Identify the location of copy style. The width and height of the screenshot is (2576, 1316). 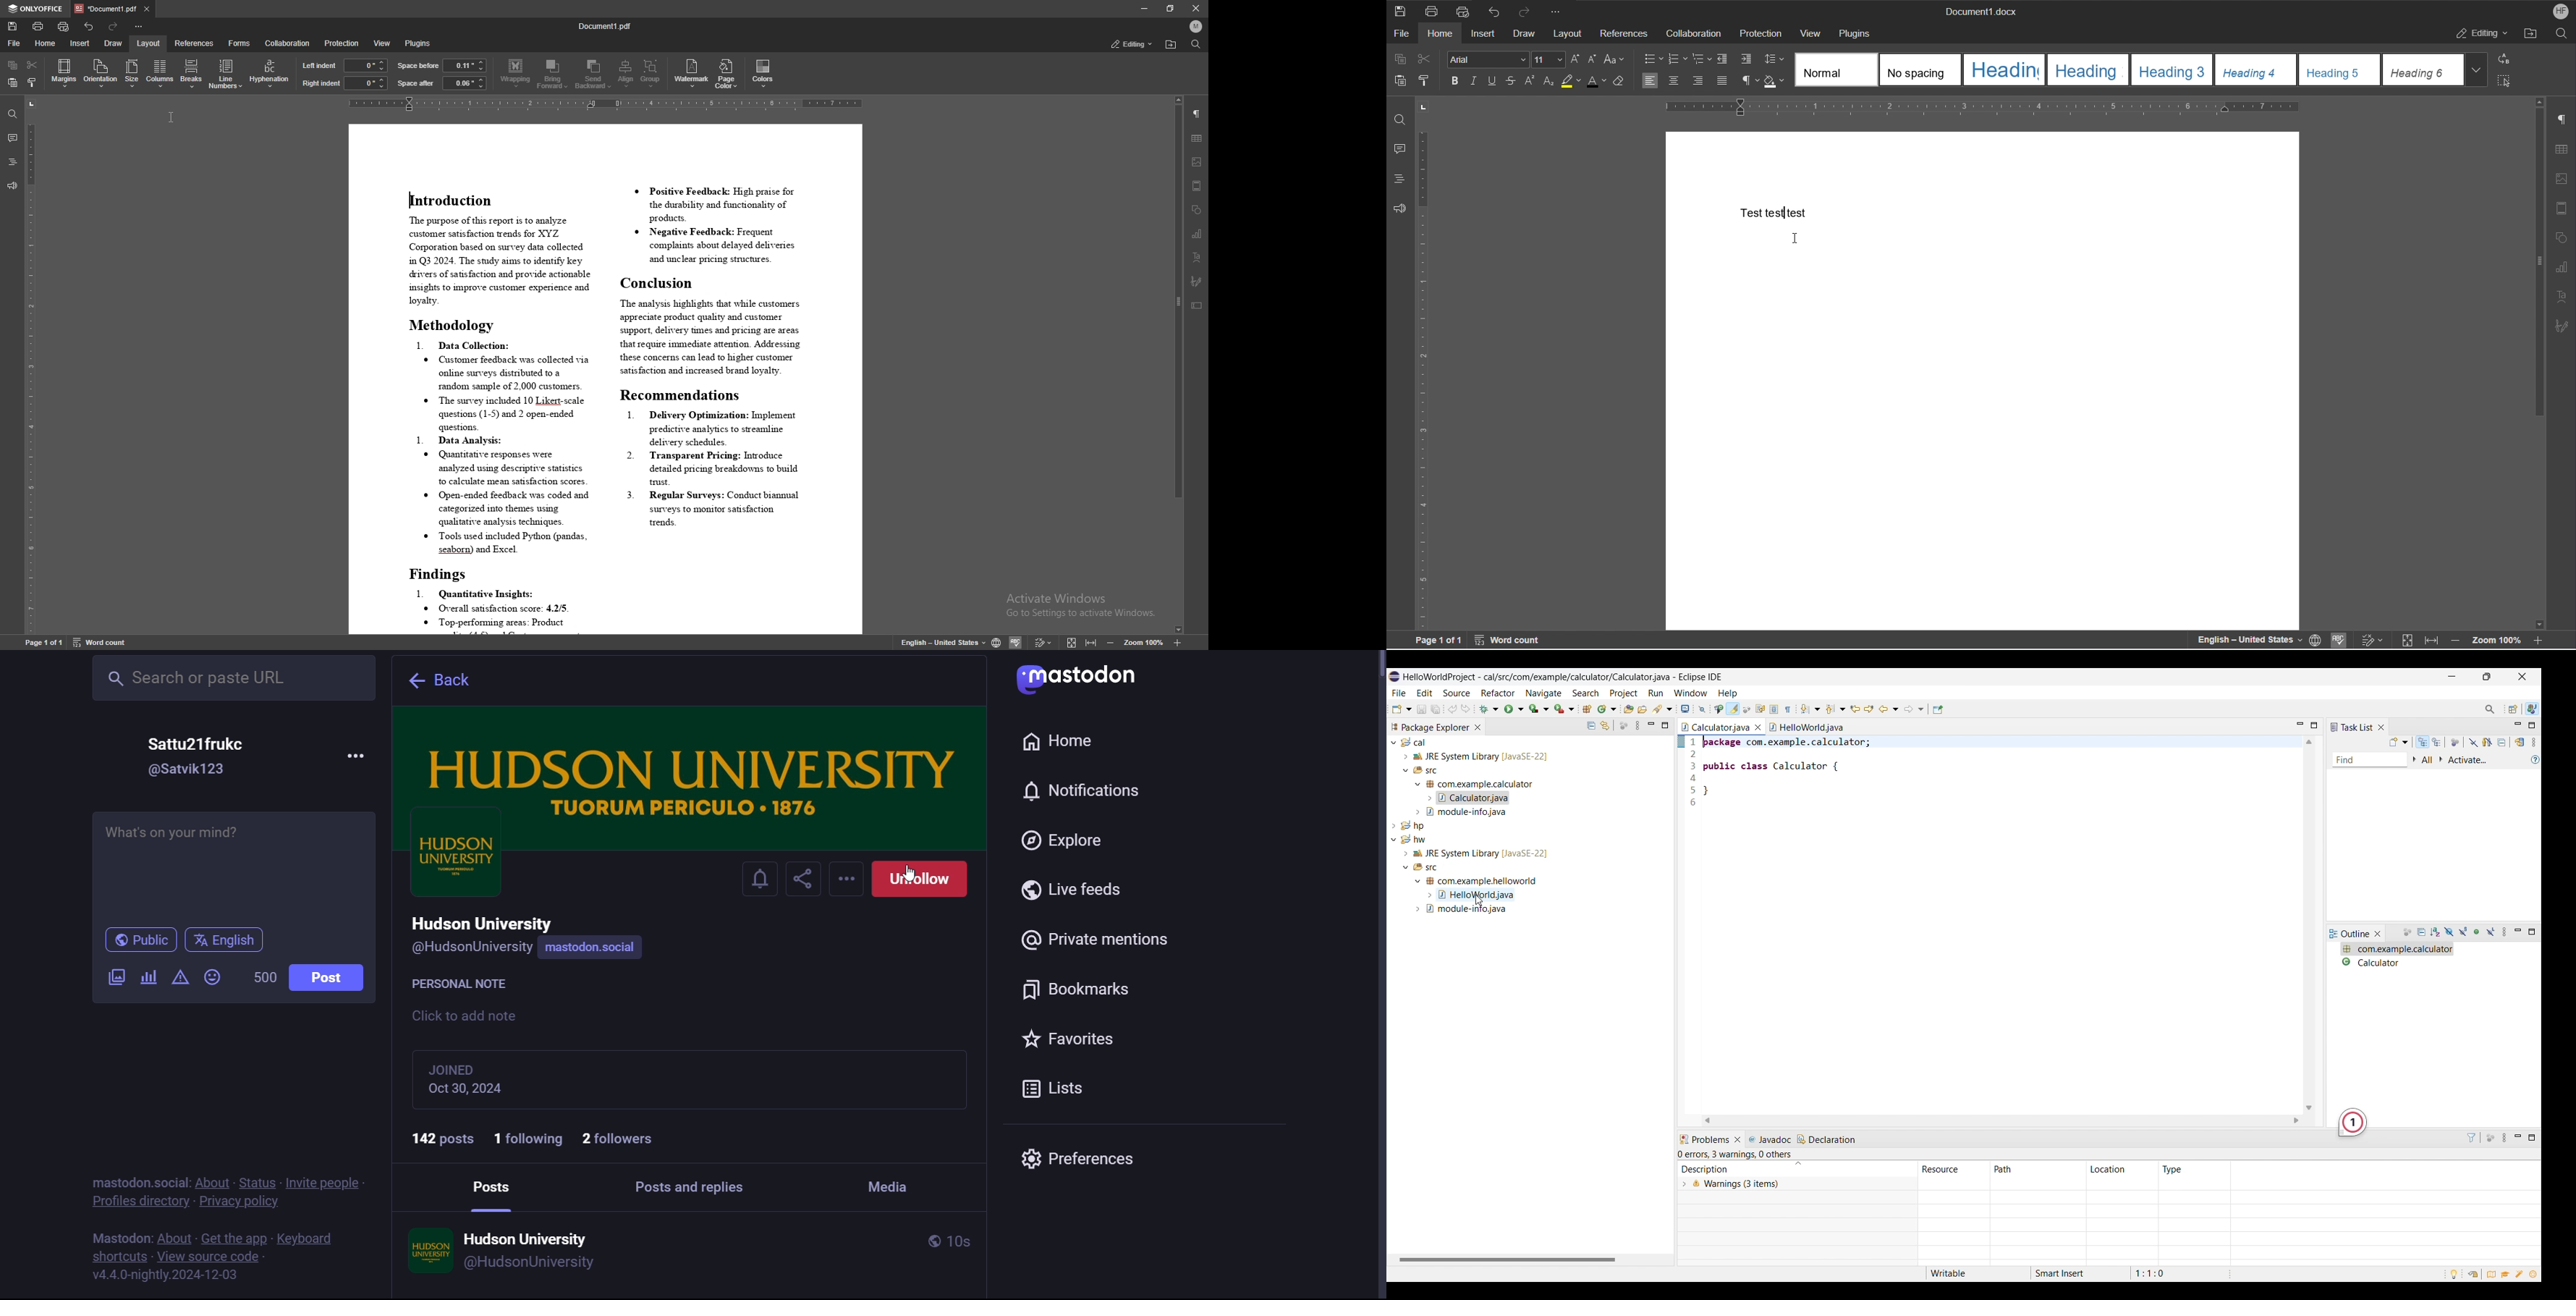
(31, 83).